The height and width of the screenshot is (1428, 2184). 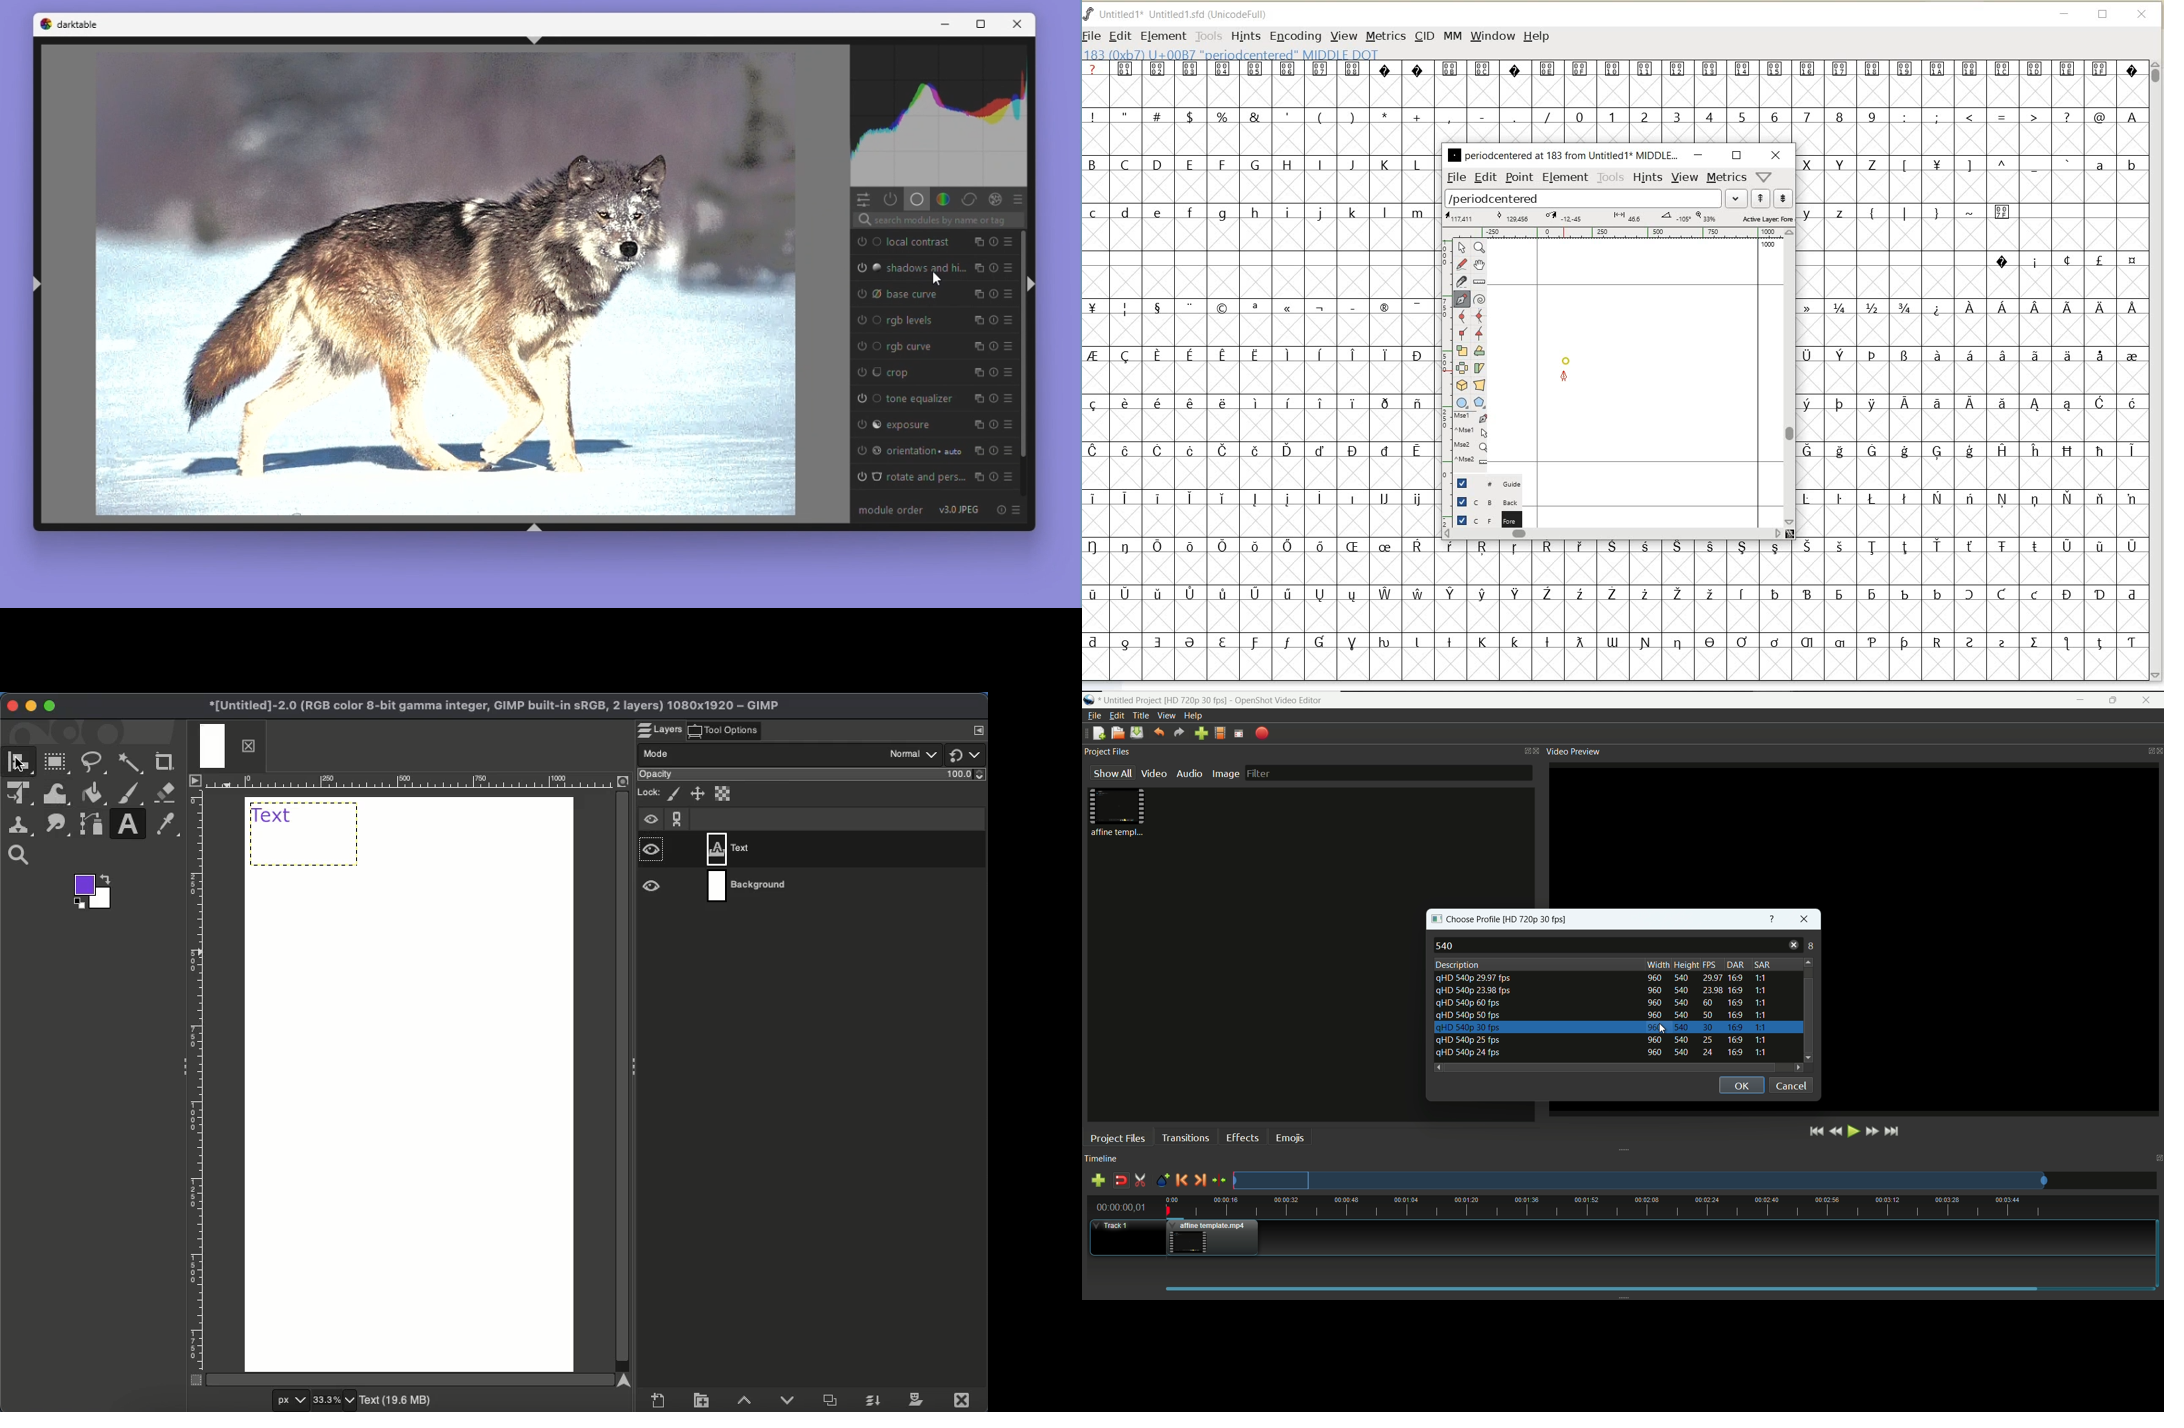 I want to click on Layer 2, so click(x=847, y=886).